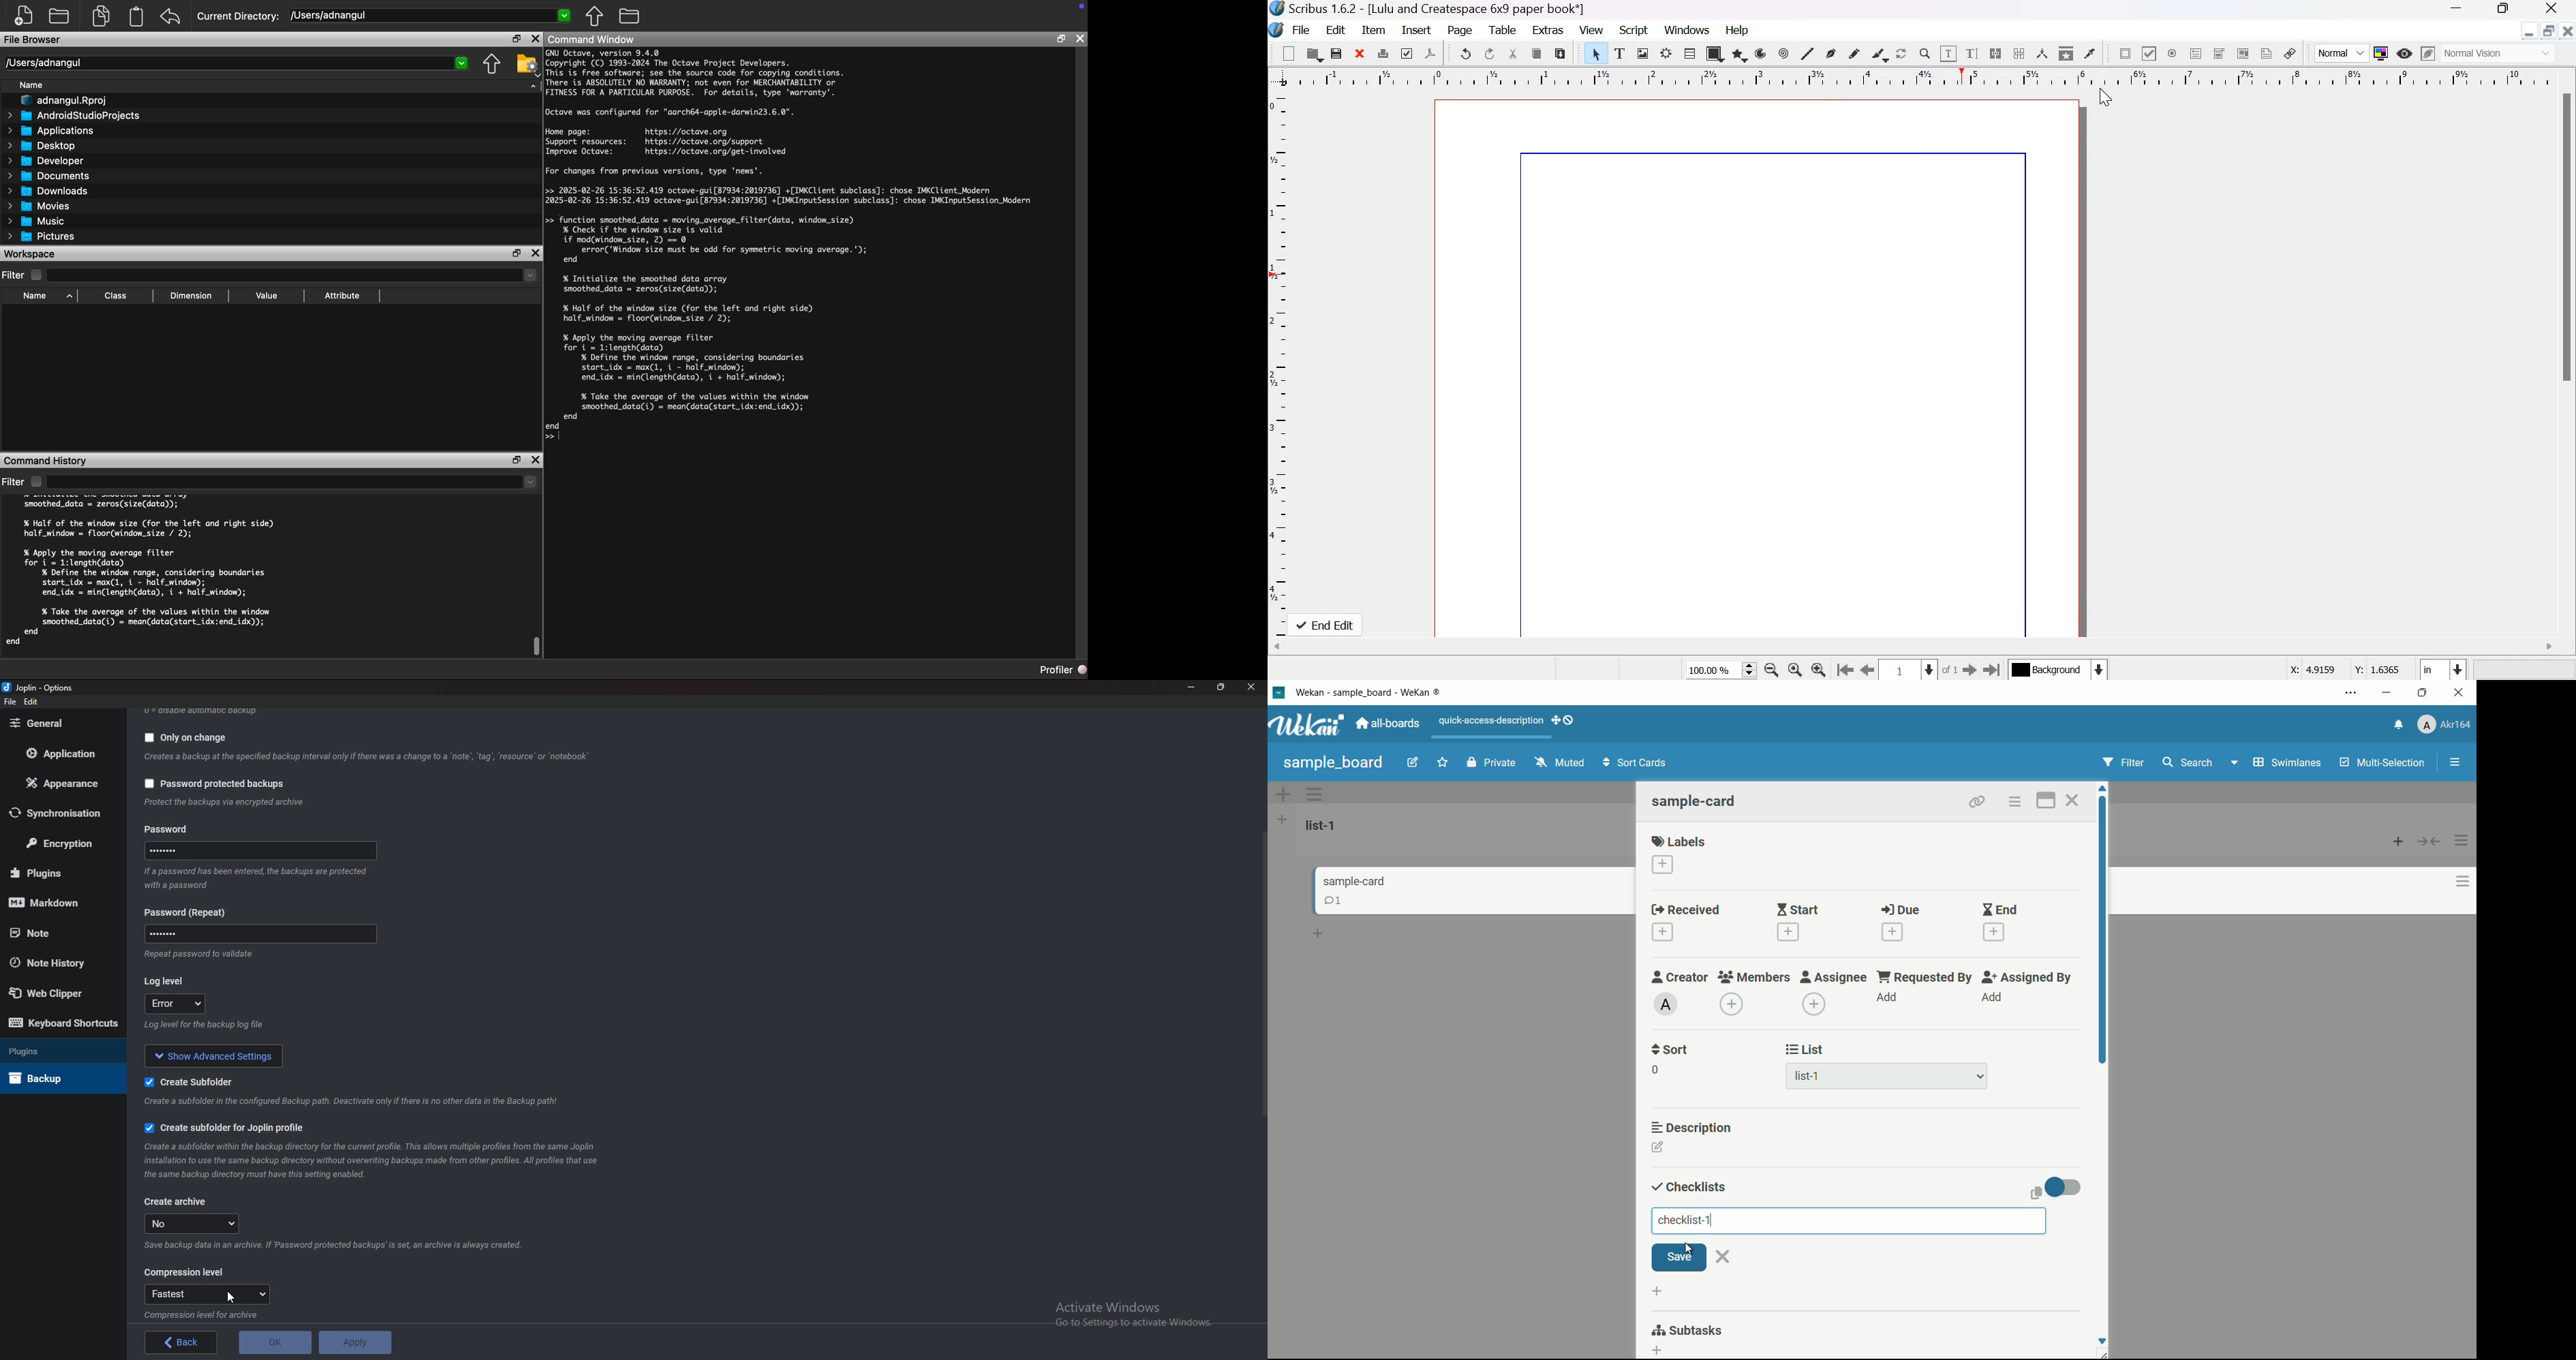  What do you see at coordinates (1799, 910) in the screenshot?
I see `start` at bounding box center [1799, 910].